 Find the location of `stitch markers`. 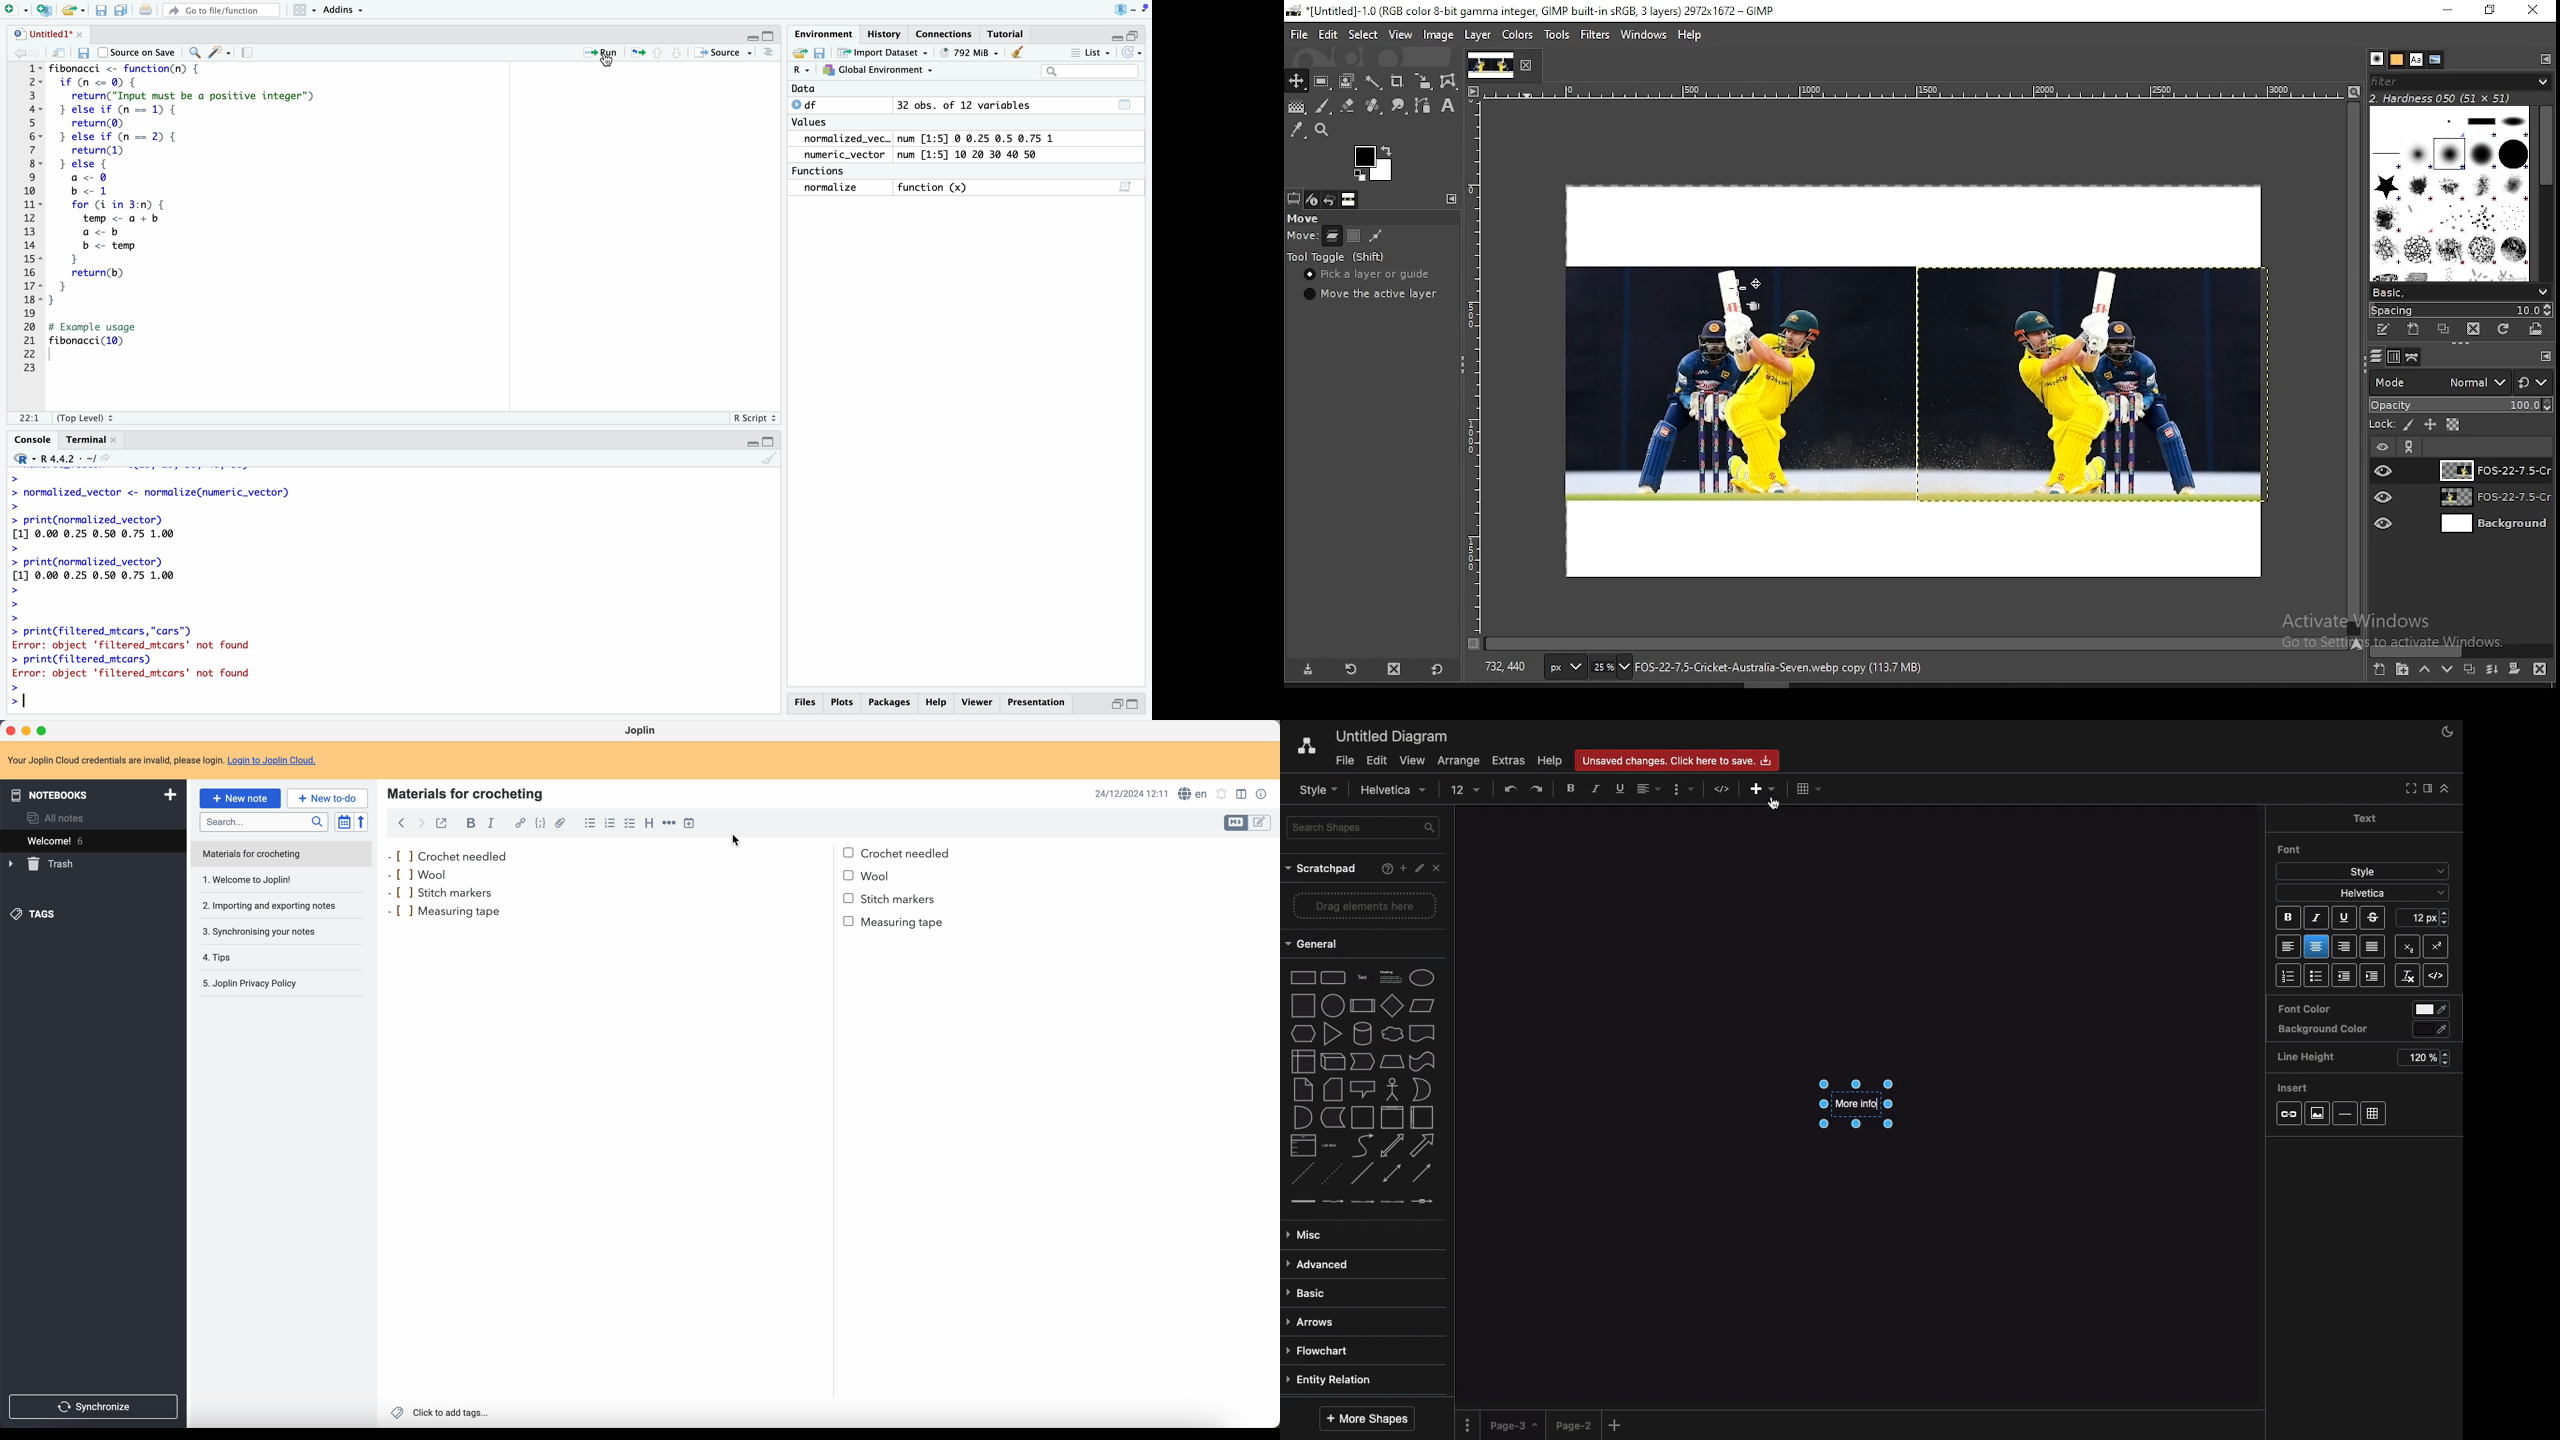

stitch markers is located at coordinates (458, 894).